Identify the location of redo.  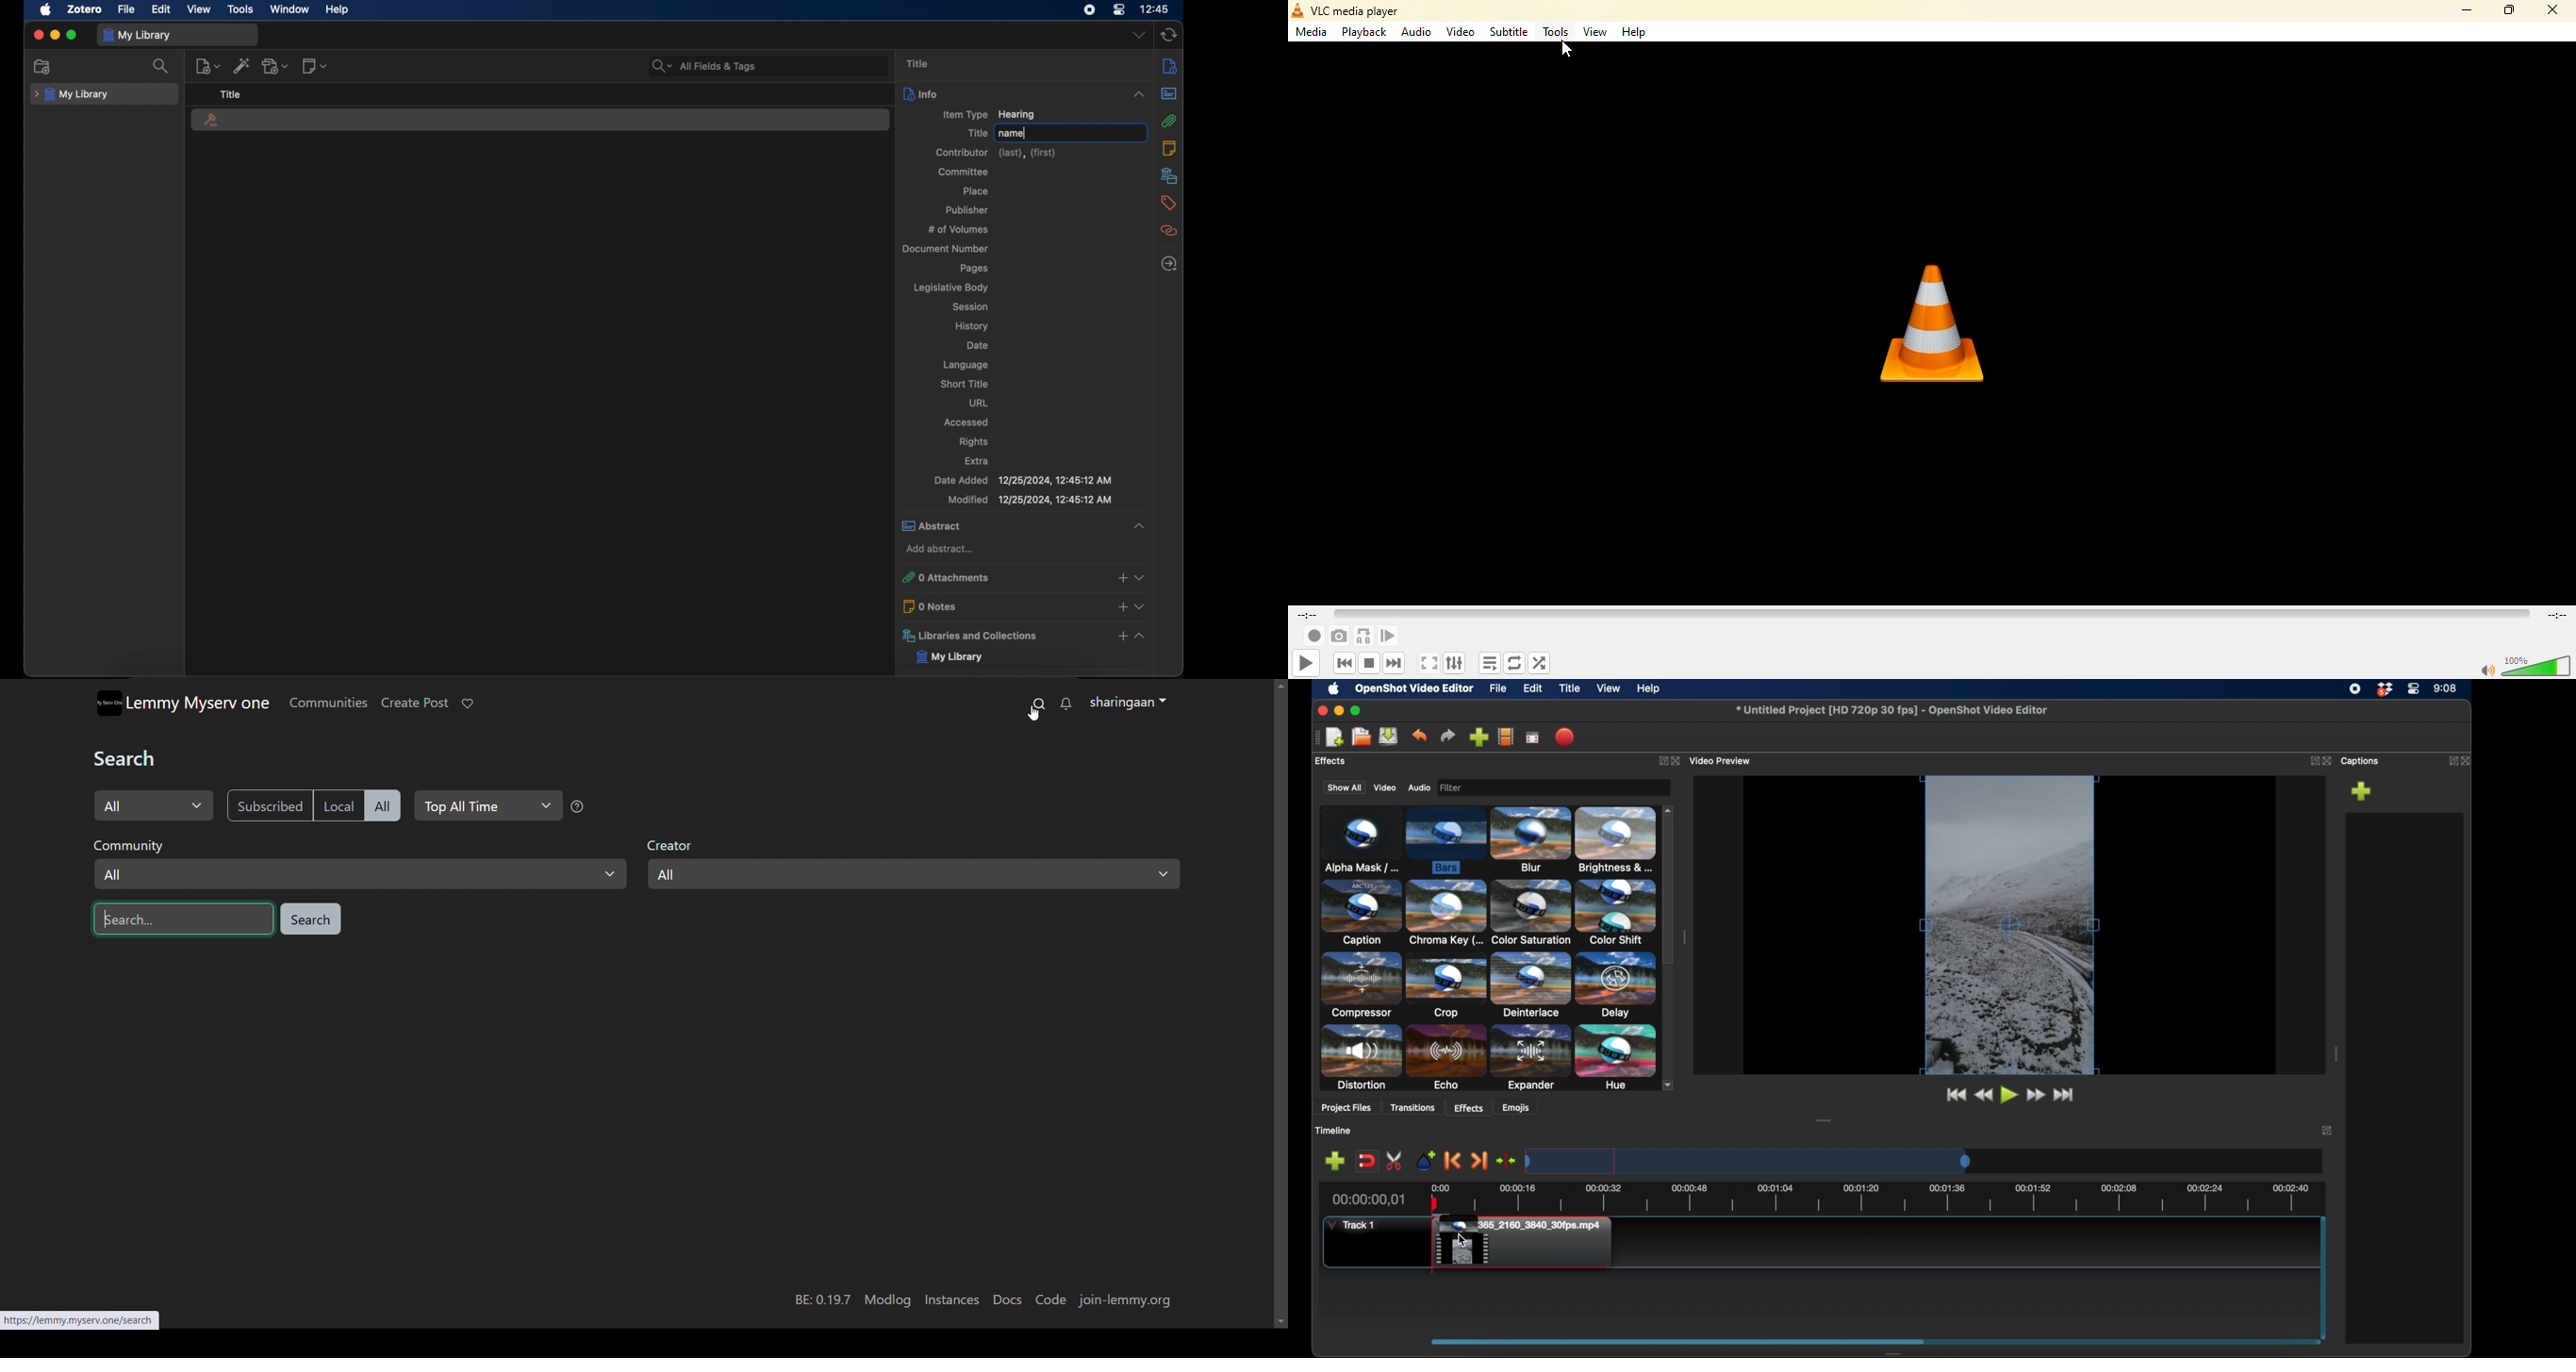
(1448, 736).